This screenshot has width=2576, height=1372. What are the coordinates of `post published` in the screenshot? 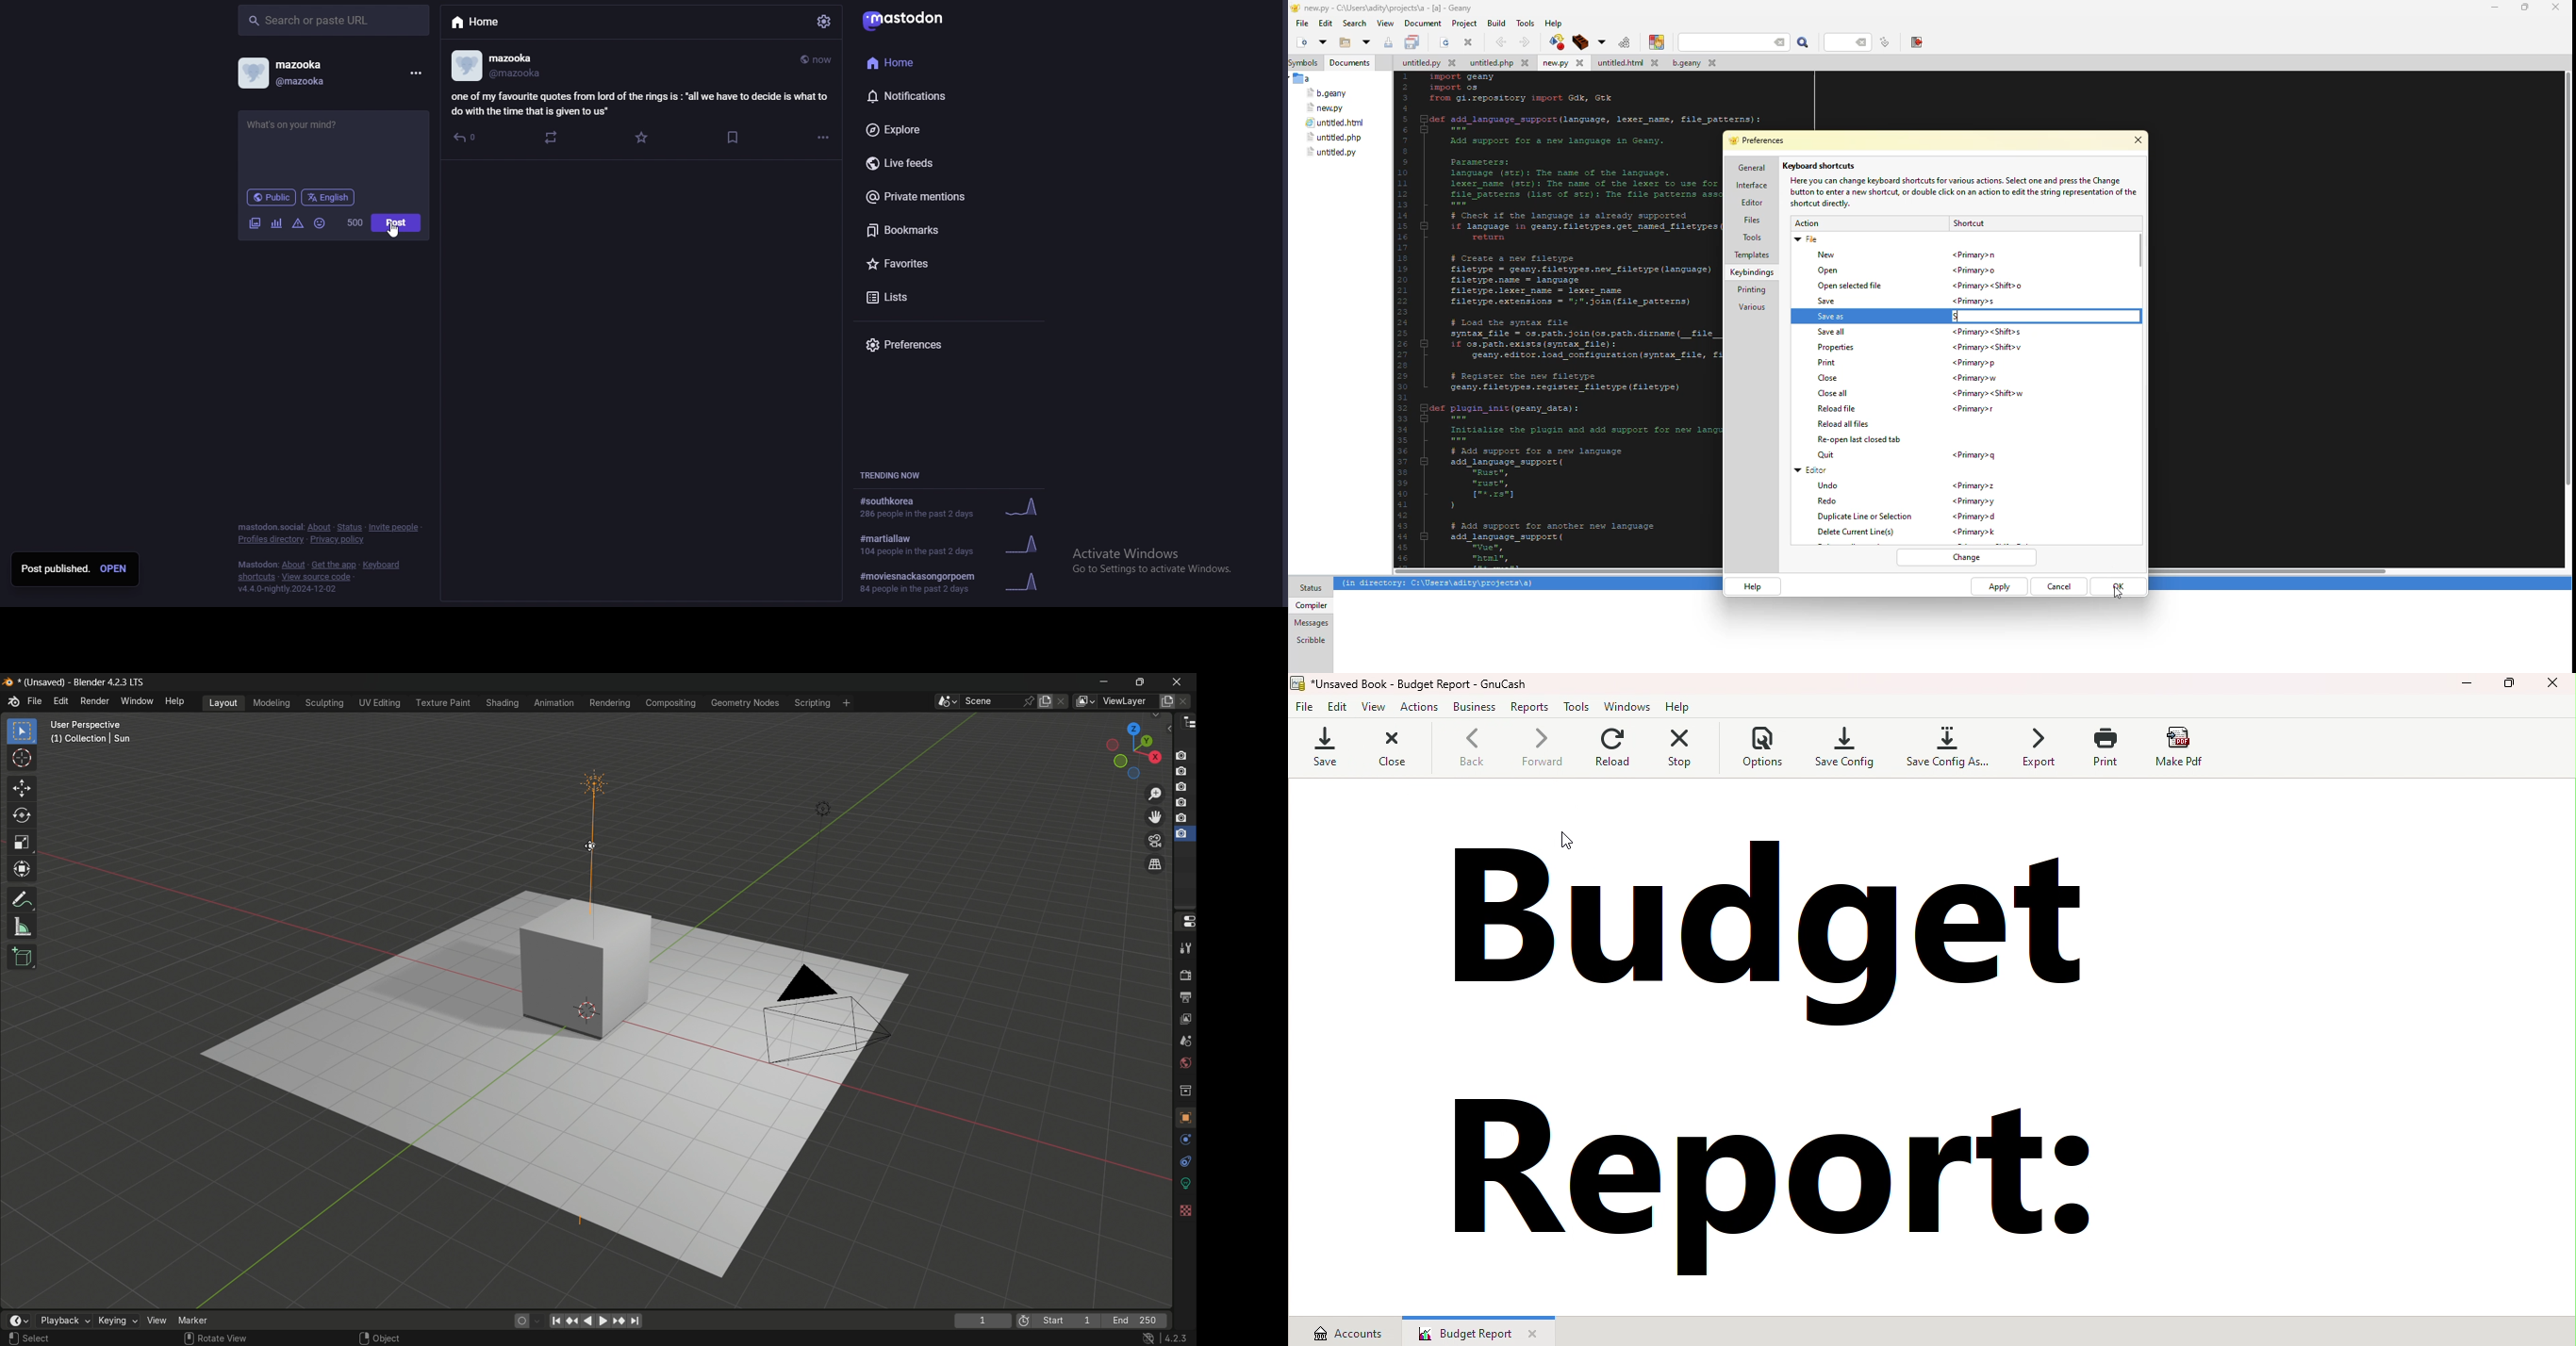 It's located at (56, 569).